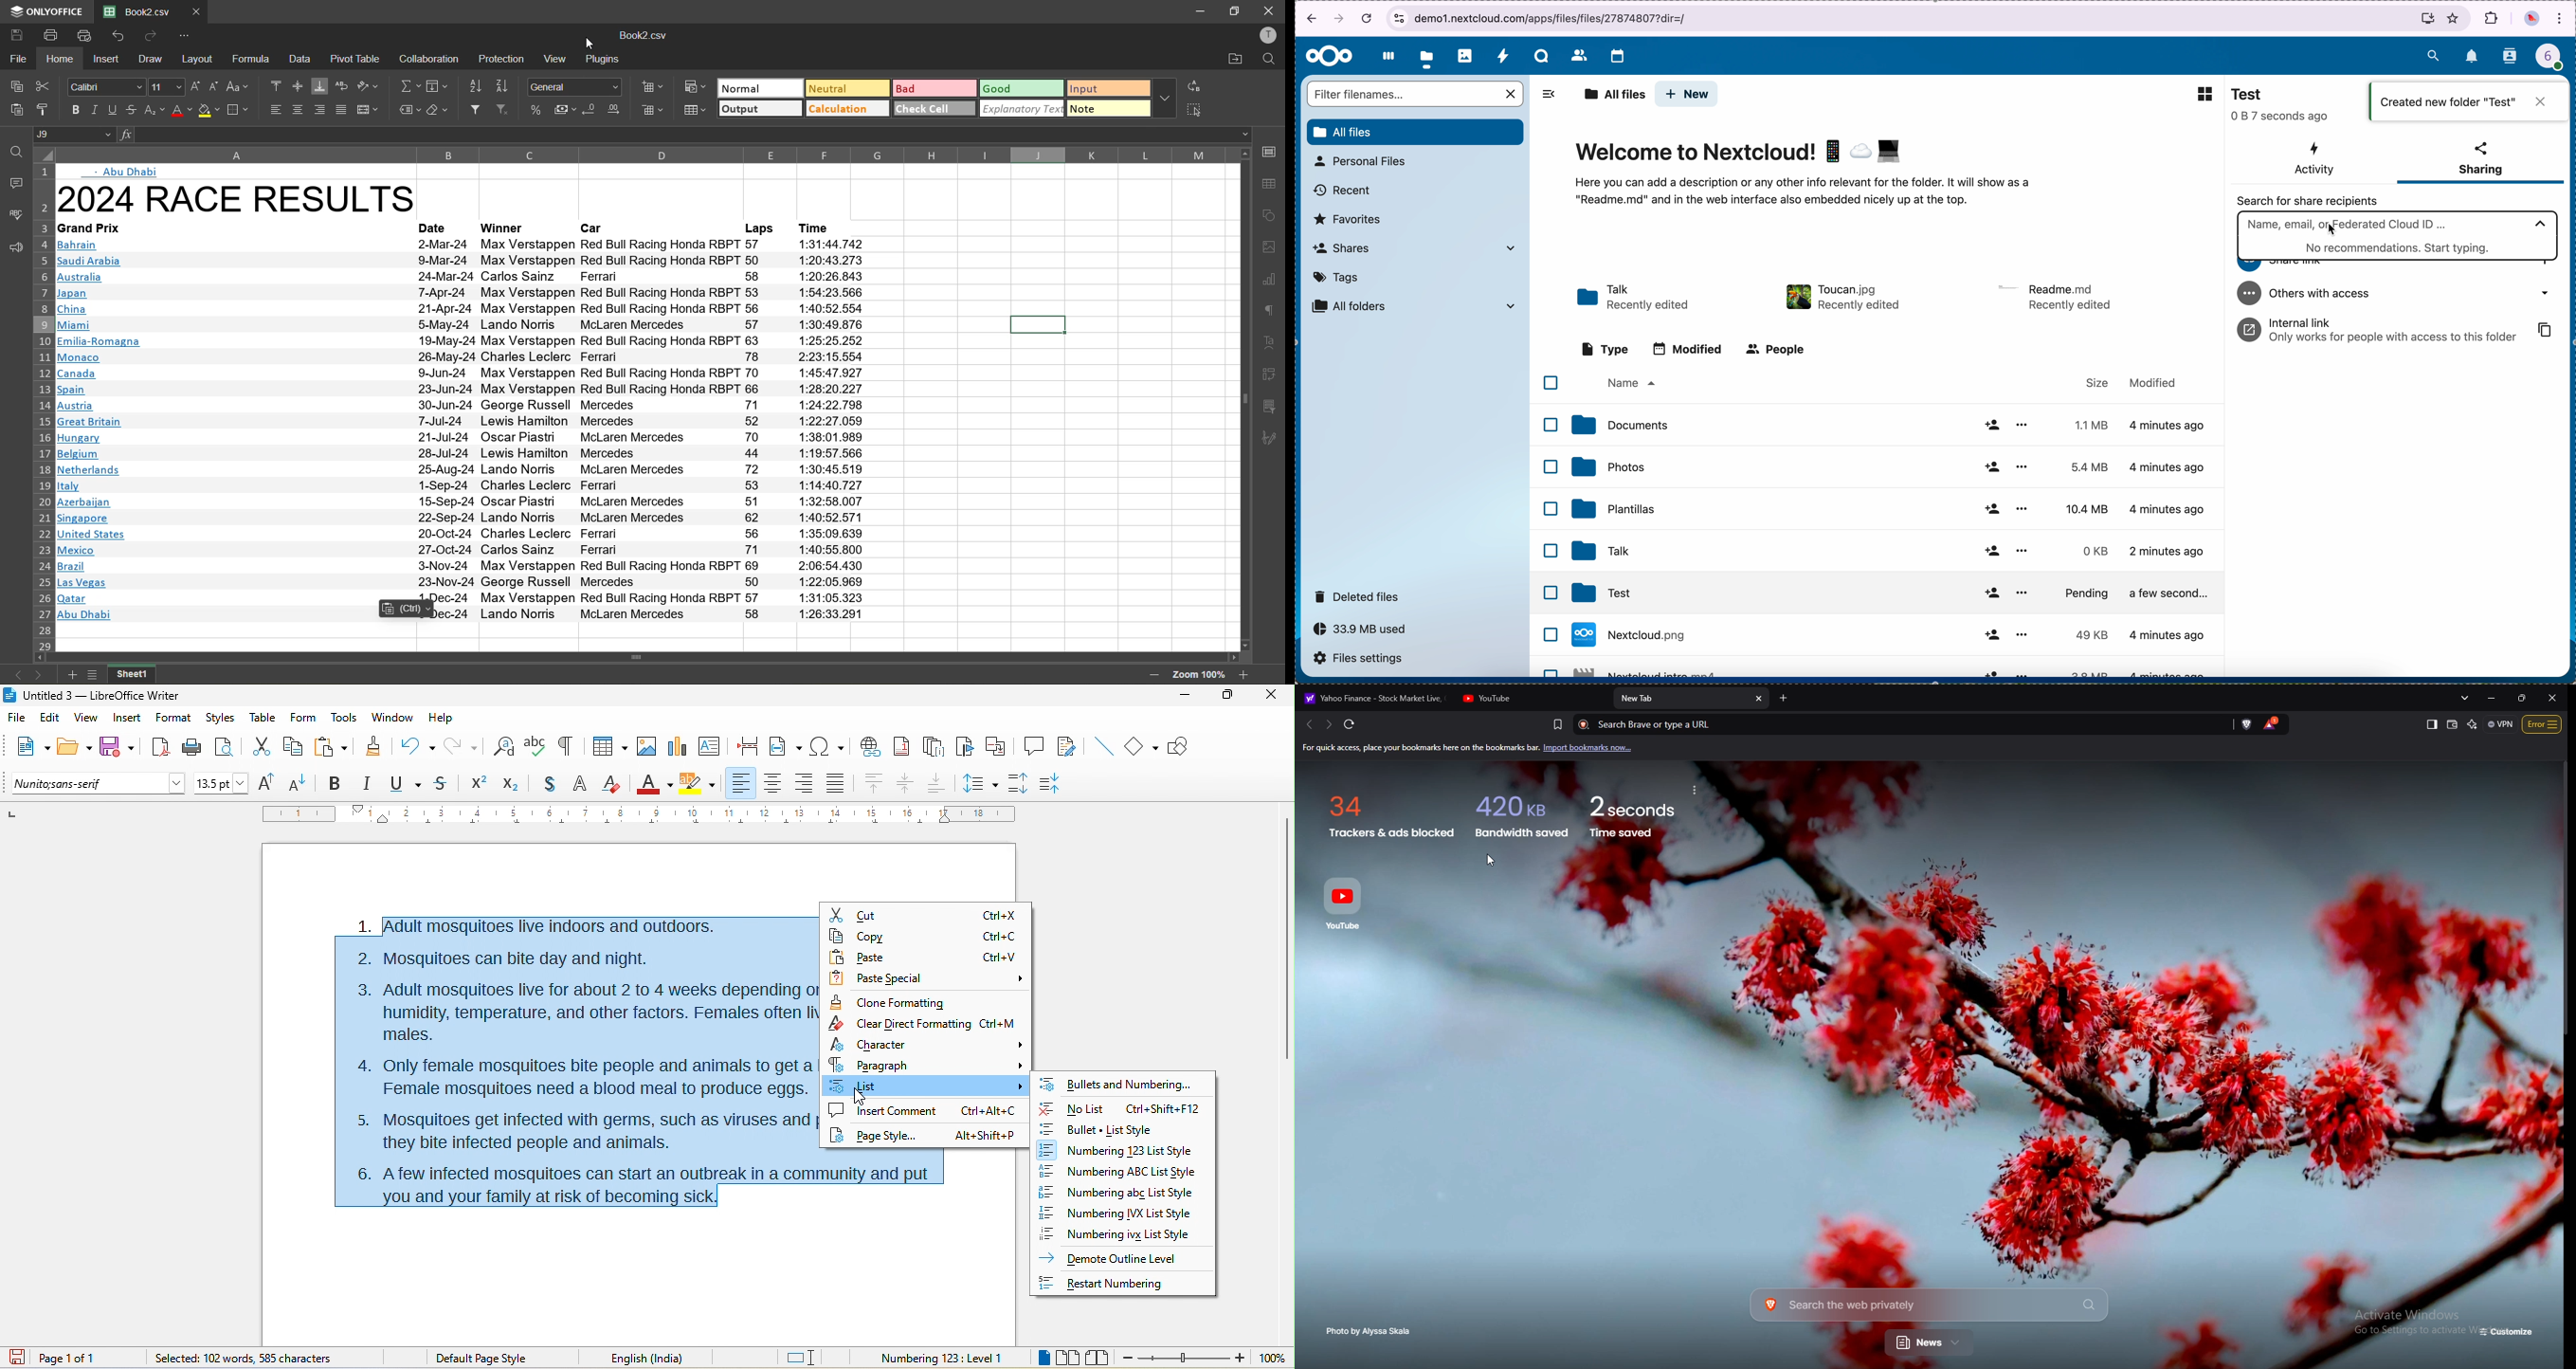 The height and width of the screenshot is (1372, 2576). I want to click on personal files, so click(1363, 161).